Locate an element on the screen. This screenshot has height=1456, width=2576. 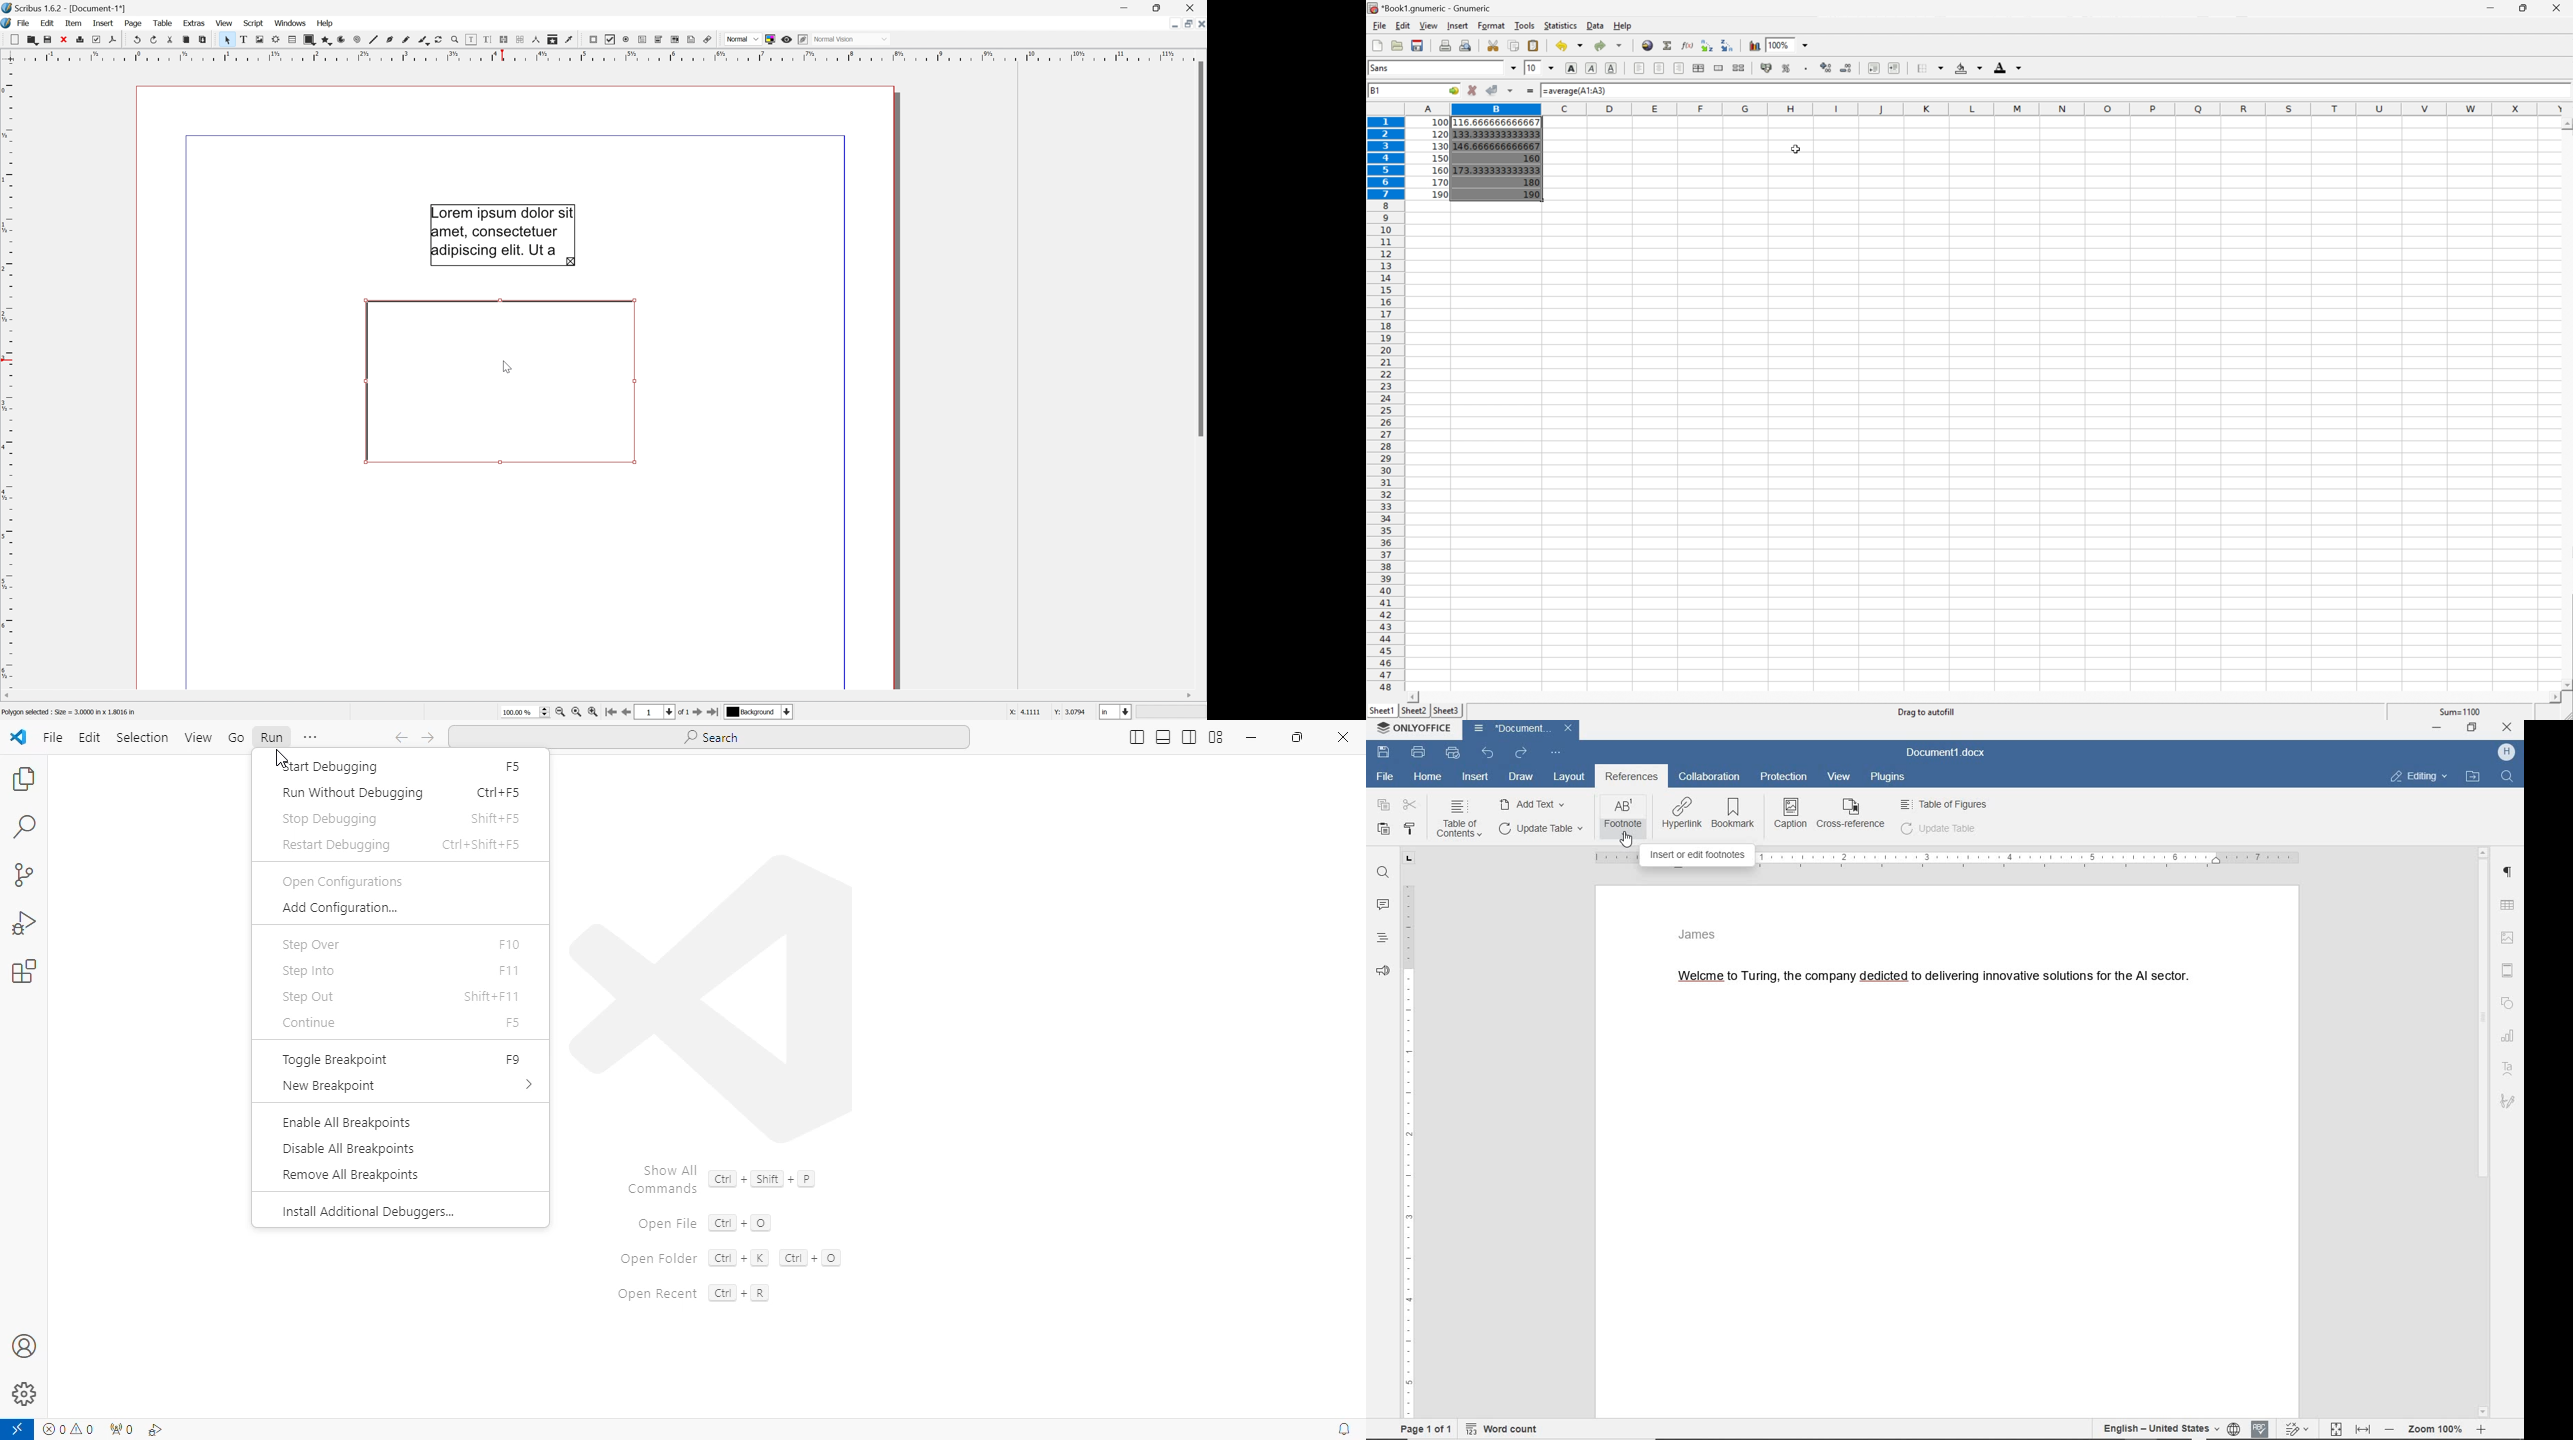
Rotate item is located at coordinates (442, 39).